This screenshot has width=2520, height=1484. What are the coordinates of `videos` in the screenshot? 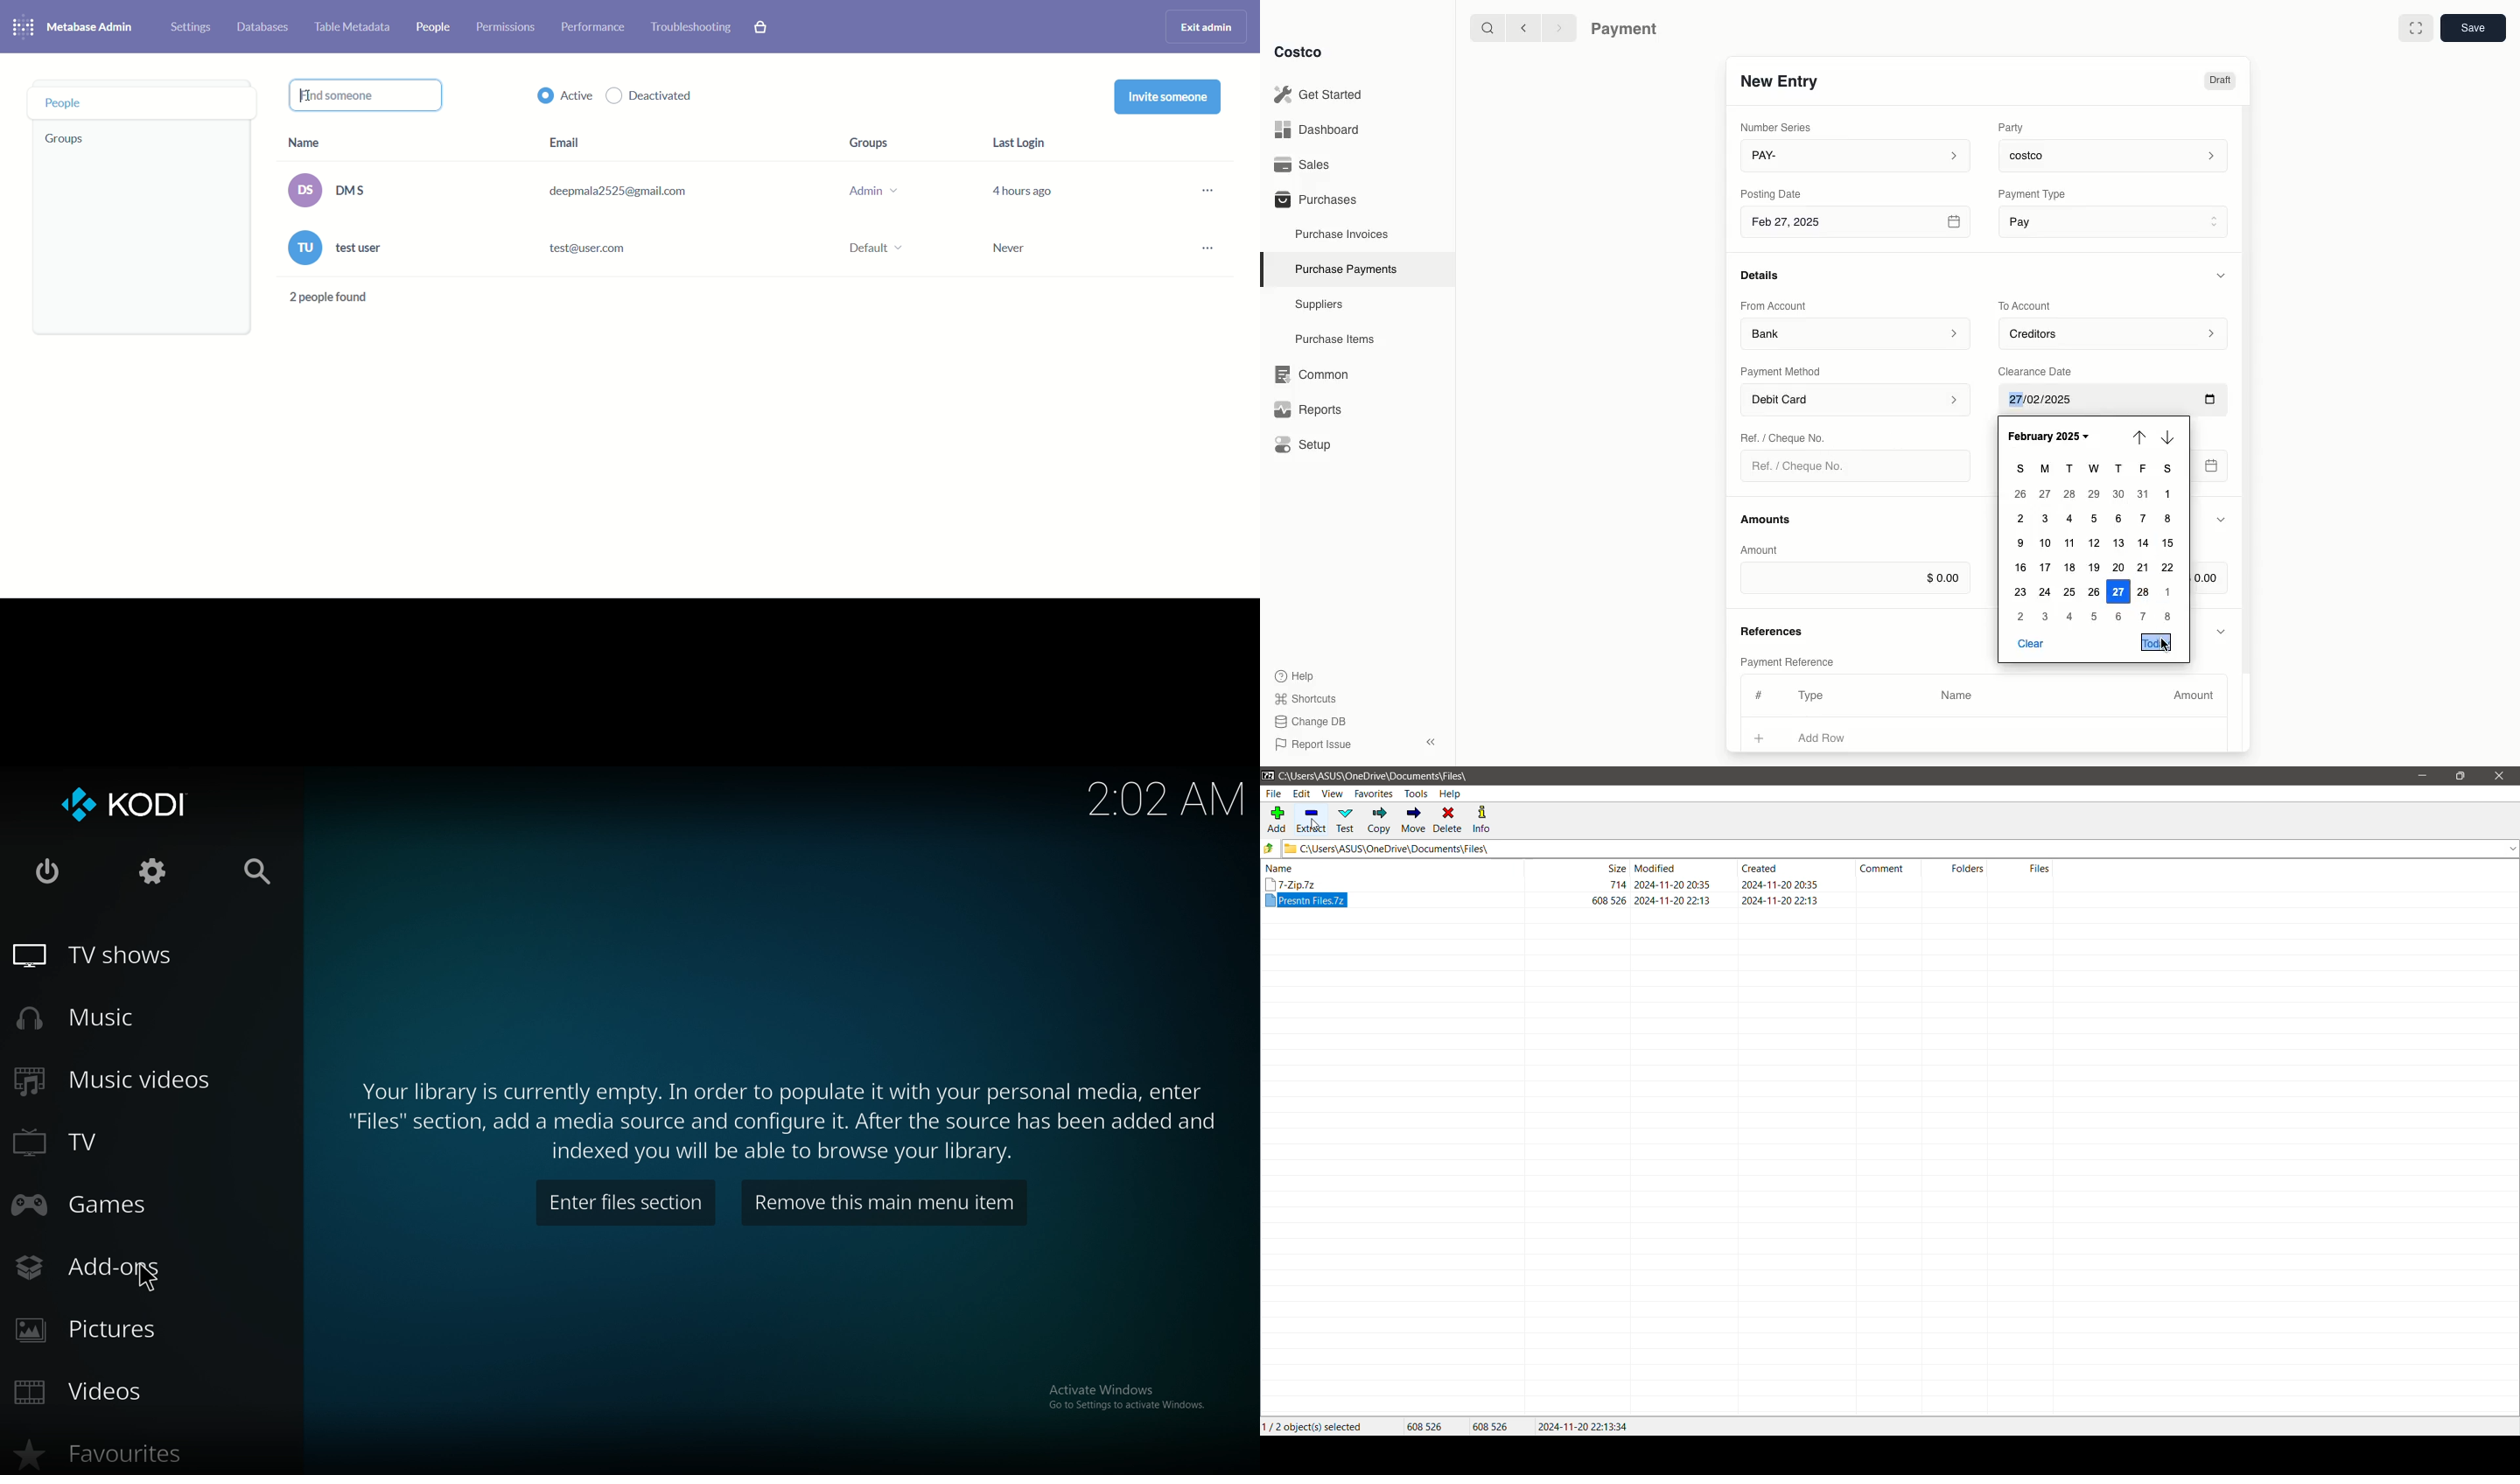 It's located at (92, 1398).